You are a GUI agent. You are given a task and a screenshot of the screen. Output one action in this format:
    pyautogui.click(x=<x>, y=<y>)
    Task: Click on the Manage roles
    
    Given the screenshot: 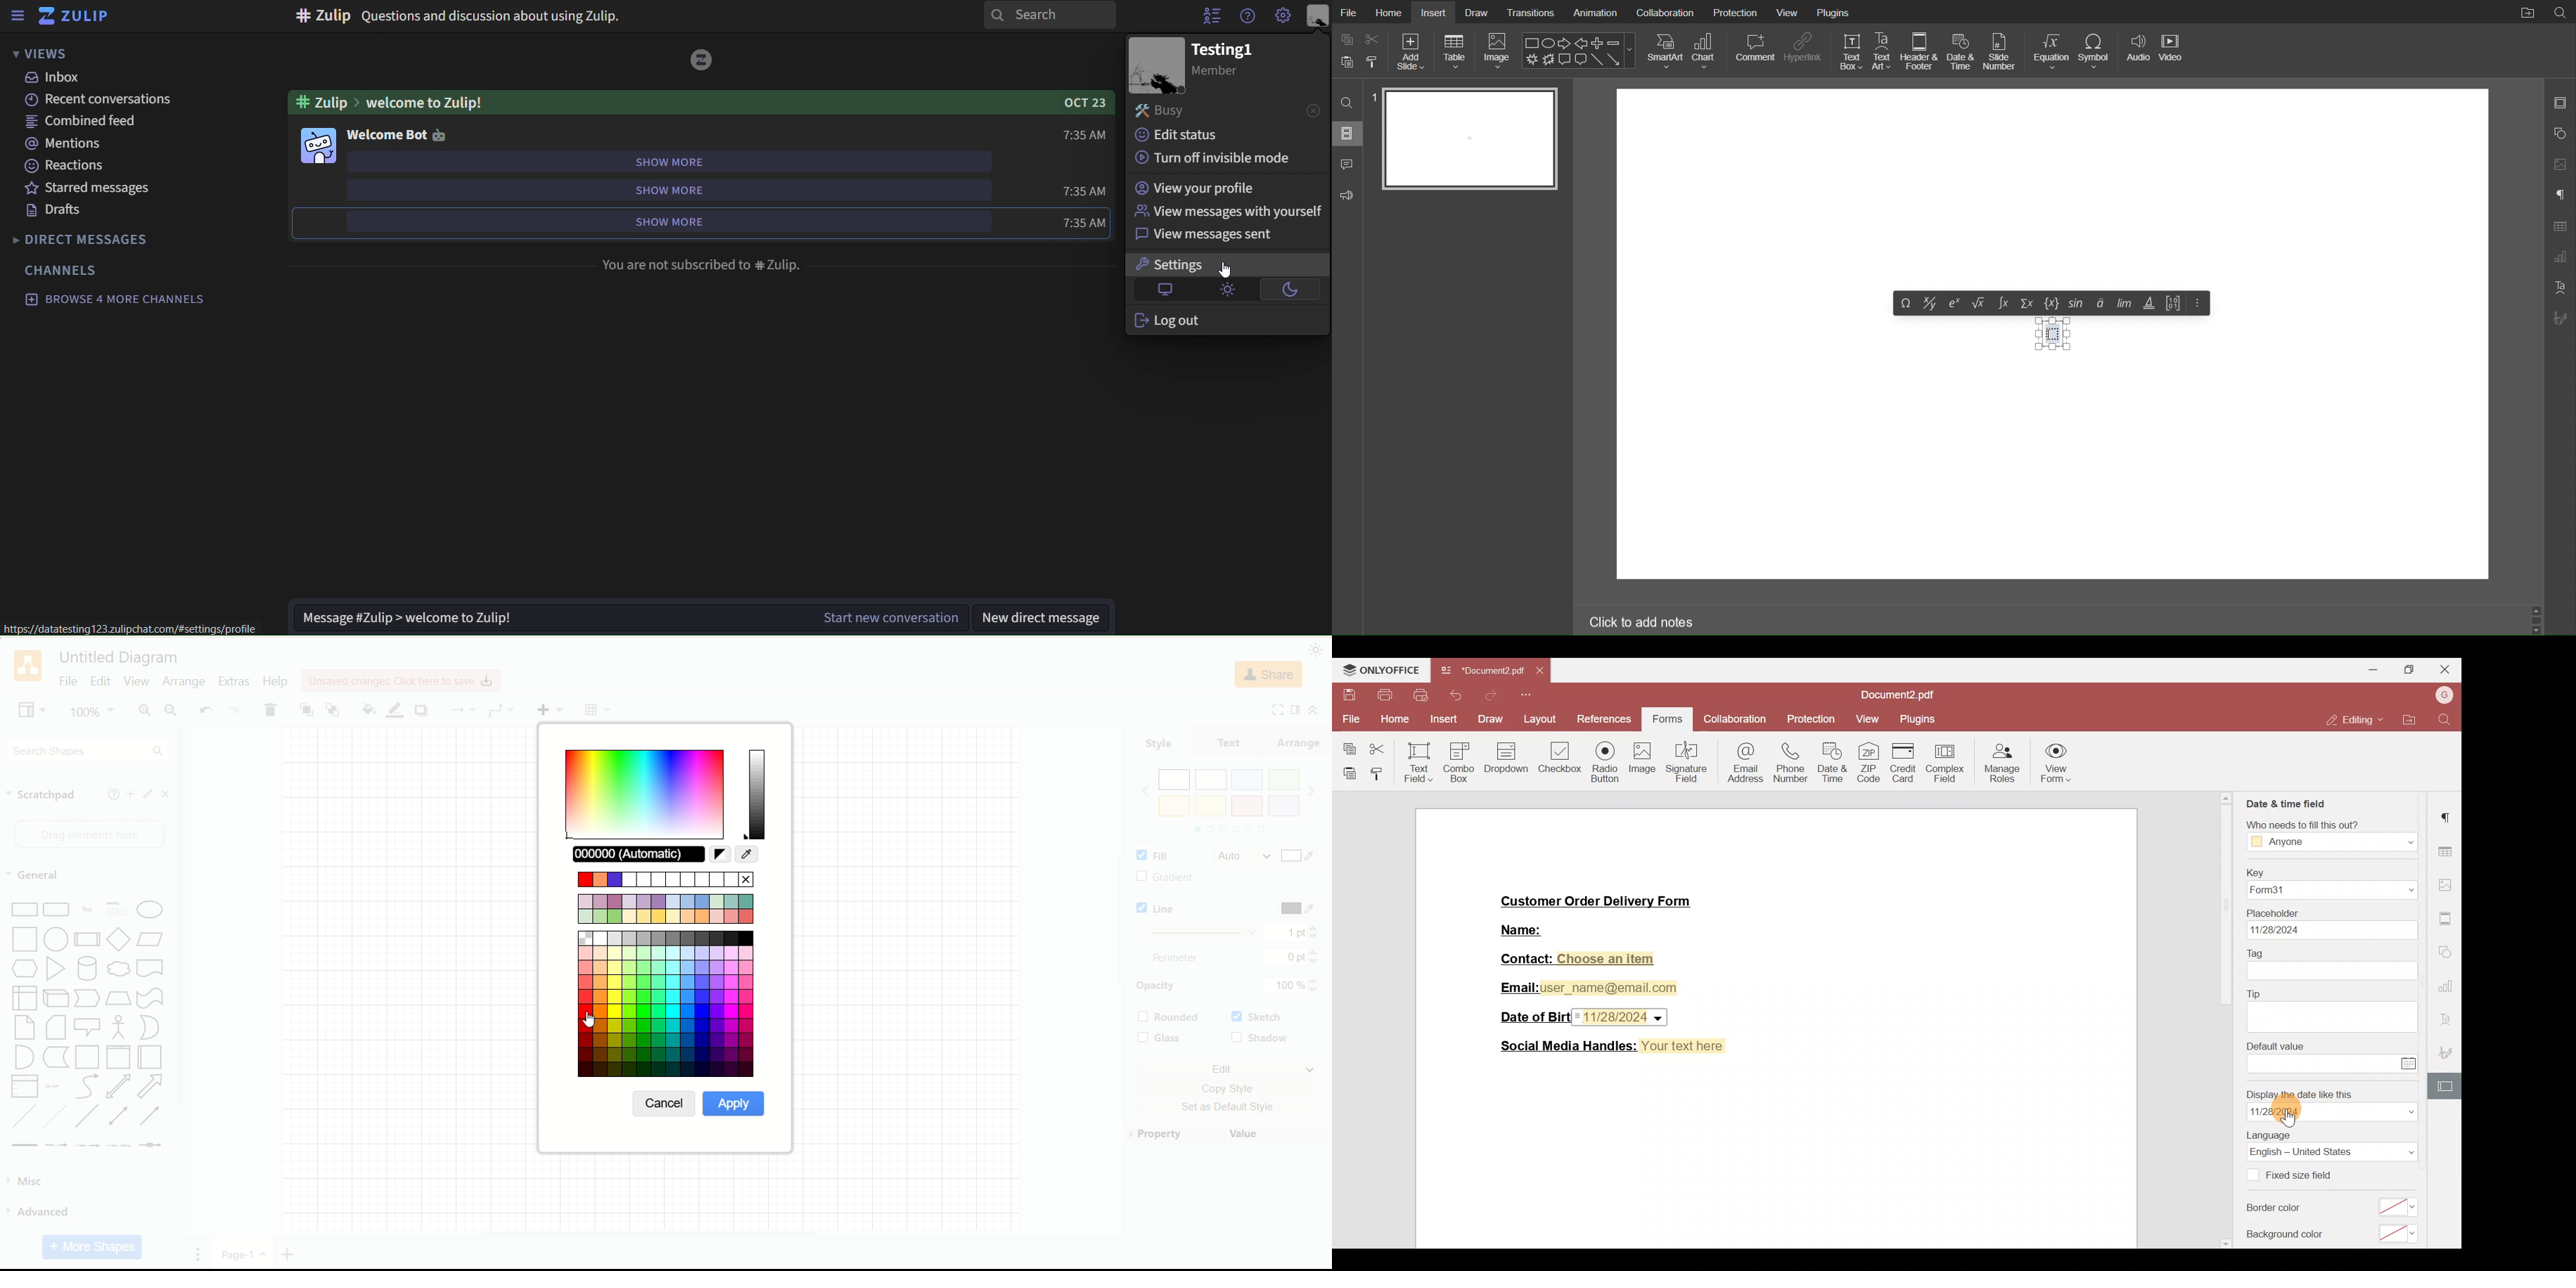 What is the action you would take?
    pyautogui.click(x=2002, y=765)
    